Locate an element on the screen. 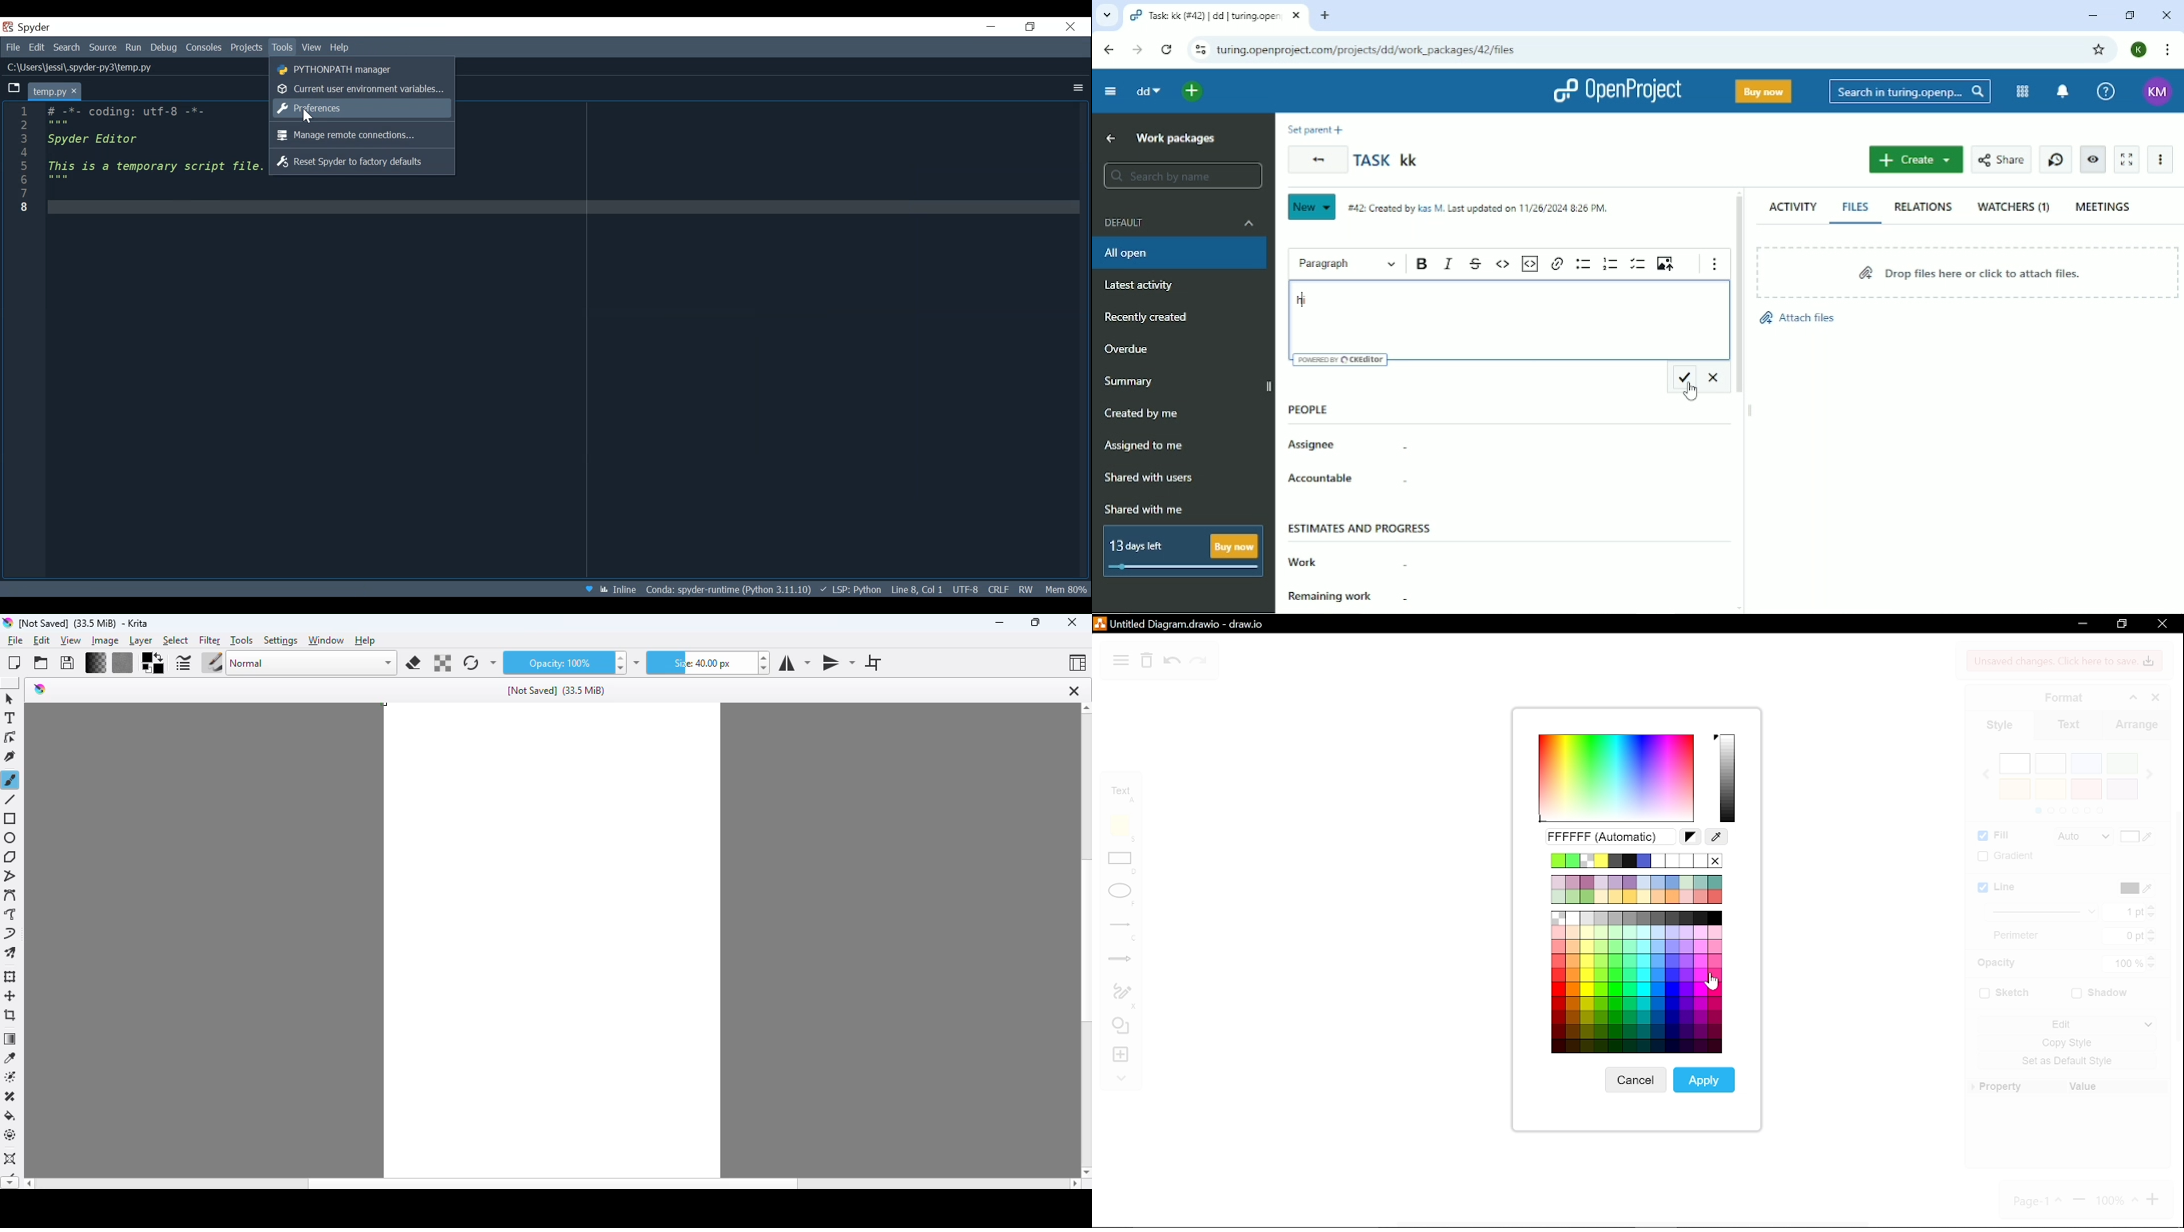 This screenshot has height=1232, width=2184. Edit is located at coordinates (34, 47).